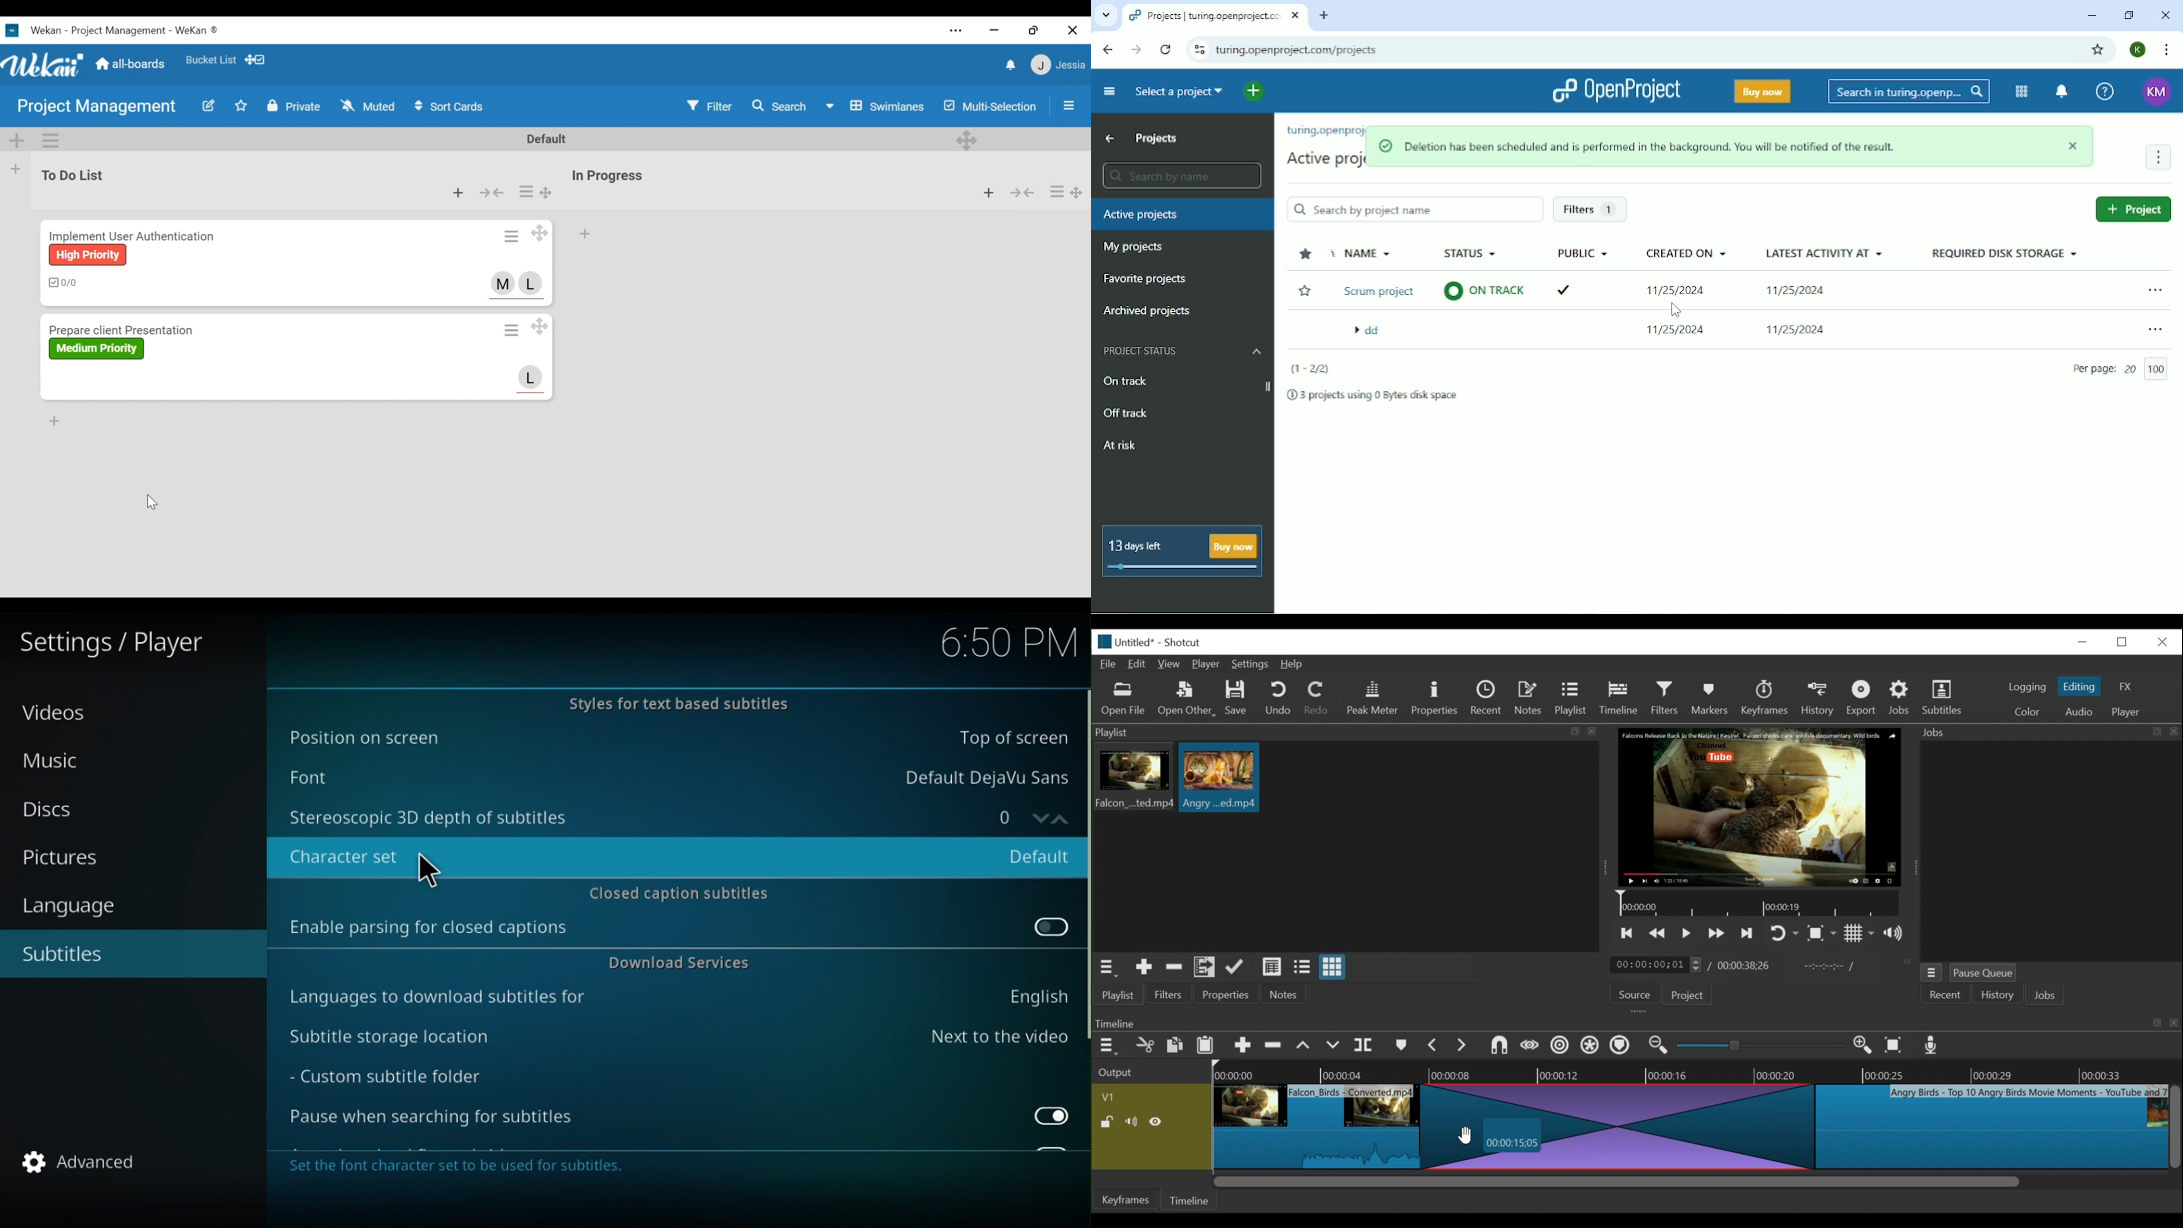 The width and height of the screenshot is (2184, 1232). I want to click on Home (All boards), so click(132, 63).